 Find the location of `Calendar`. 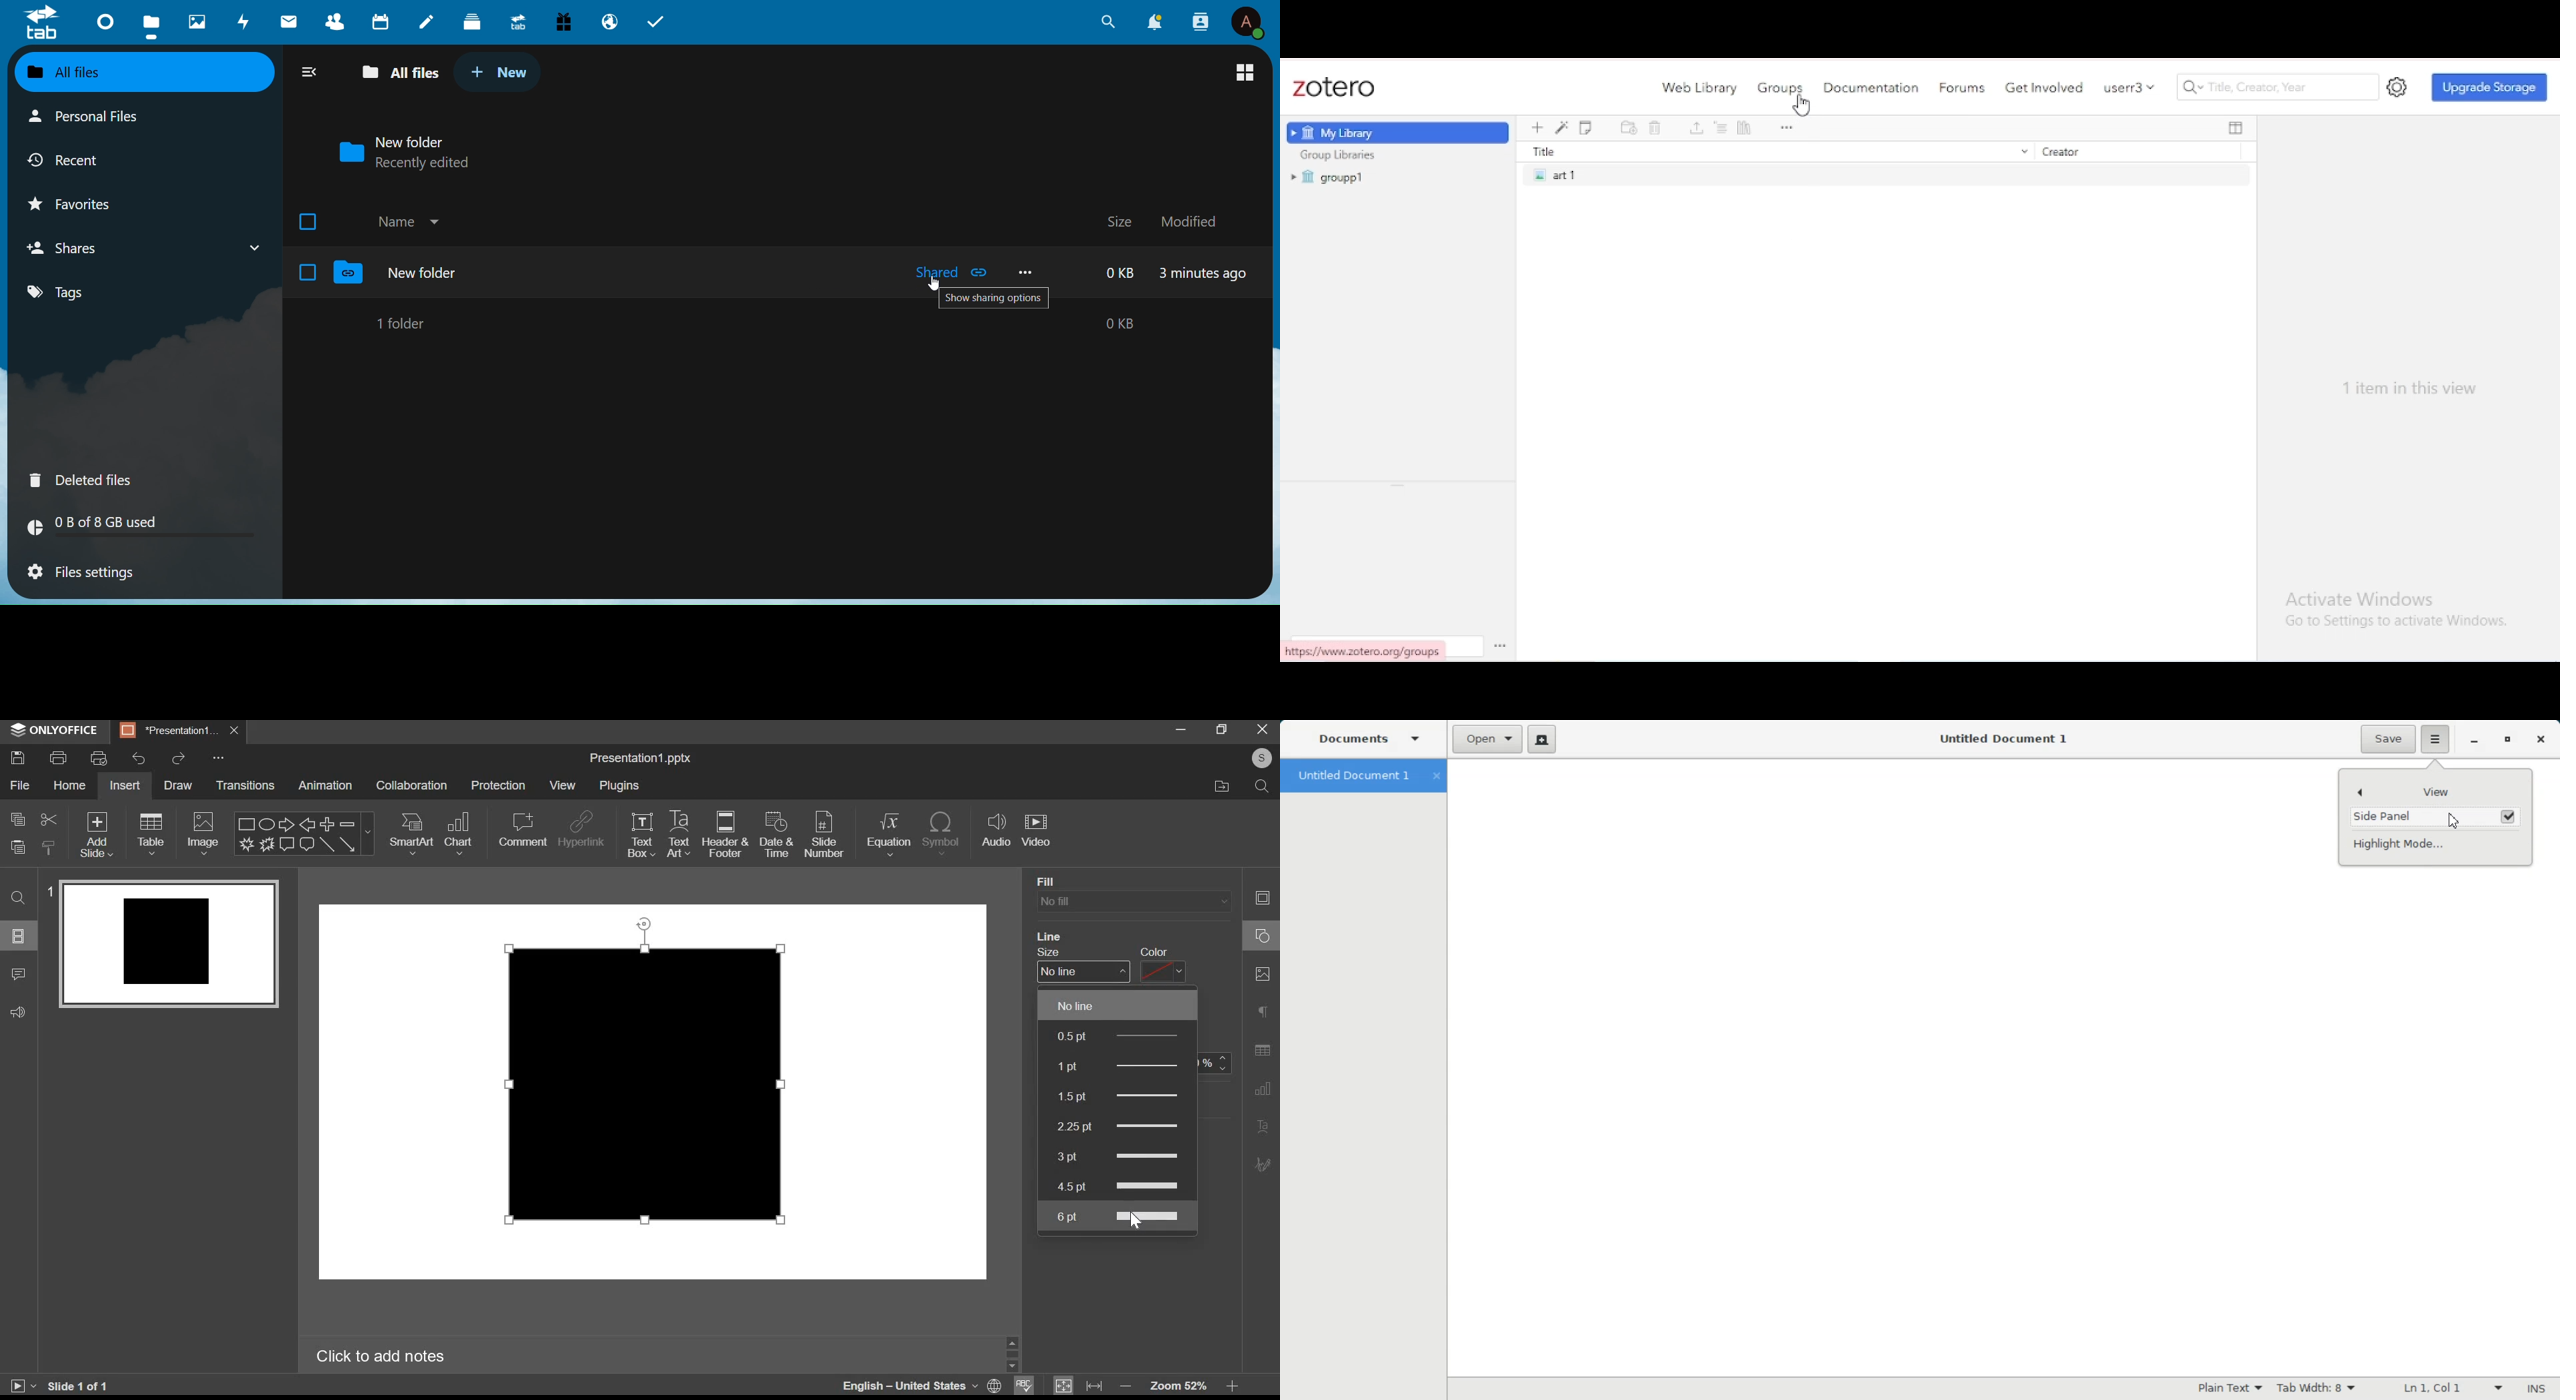

Calendar is located at coordinates (381, 21).